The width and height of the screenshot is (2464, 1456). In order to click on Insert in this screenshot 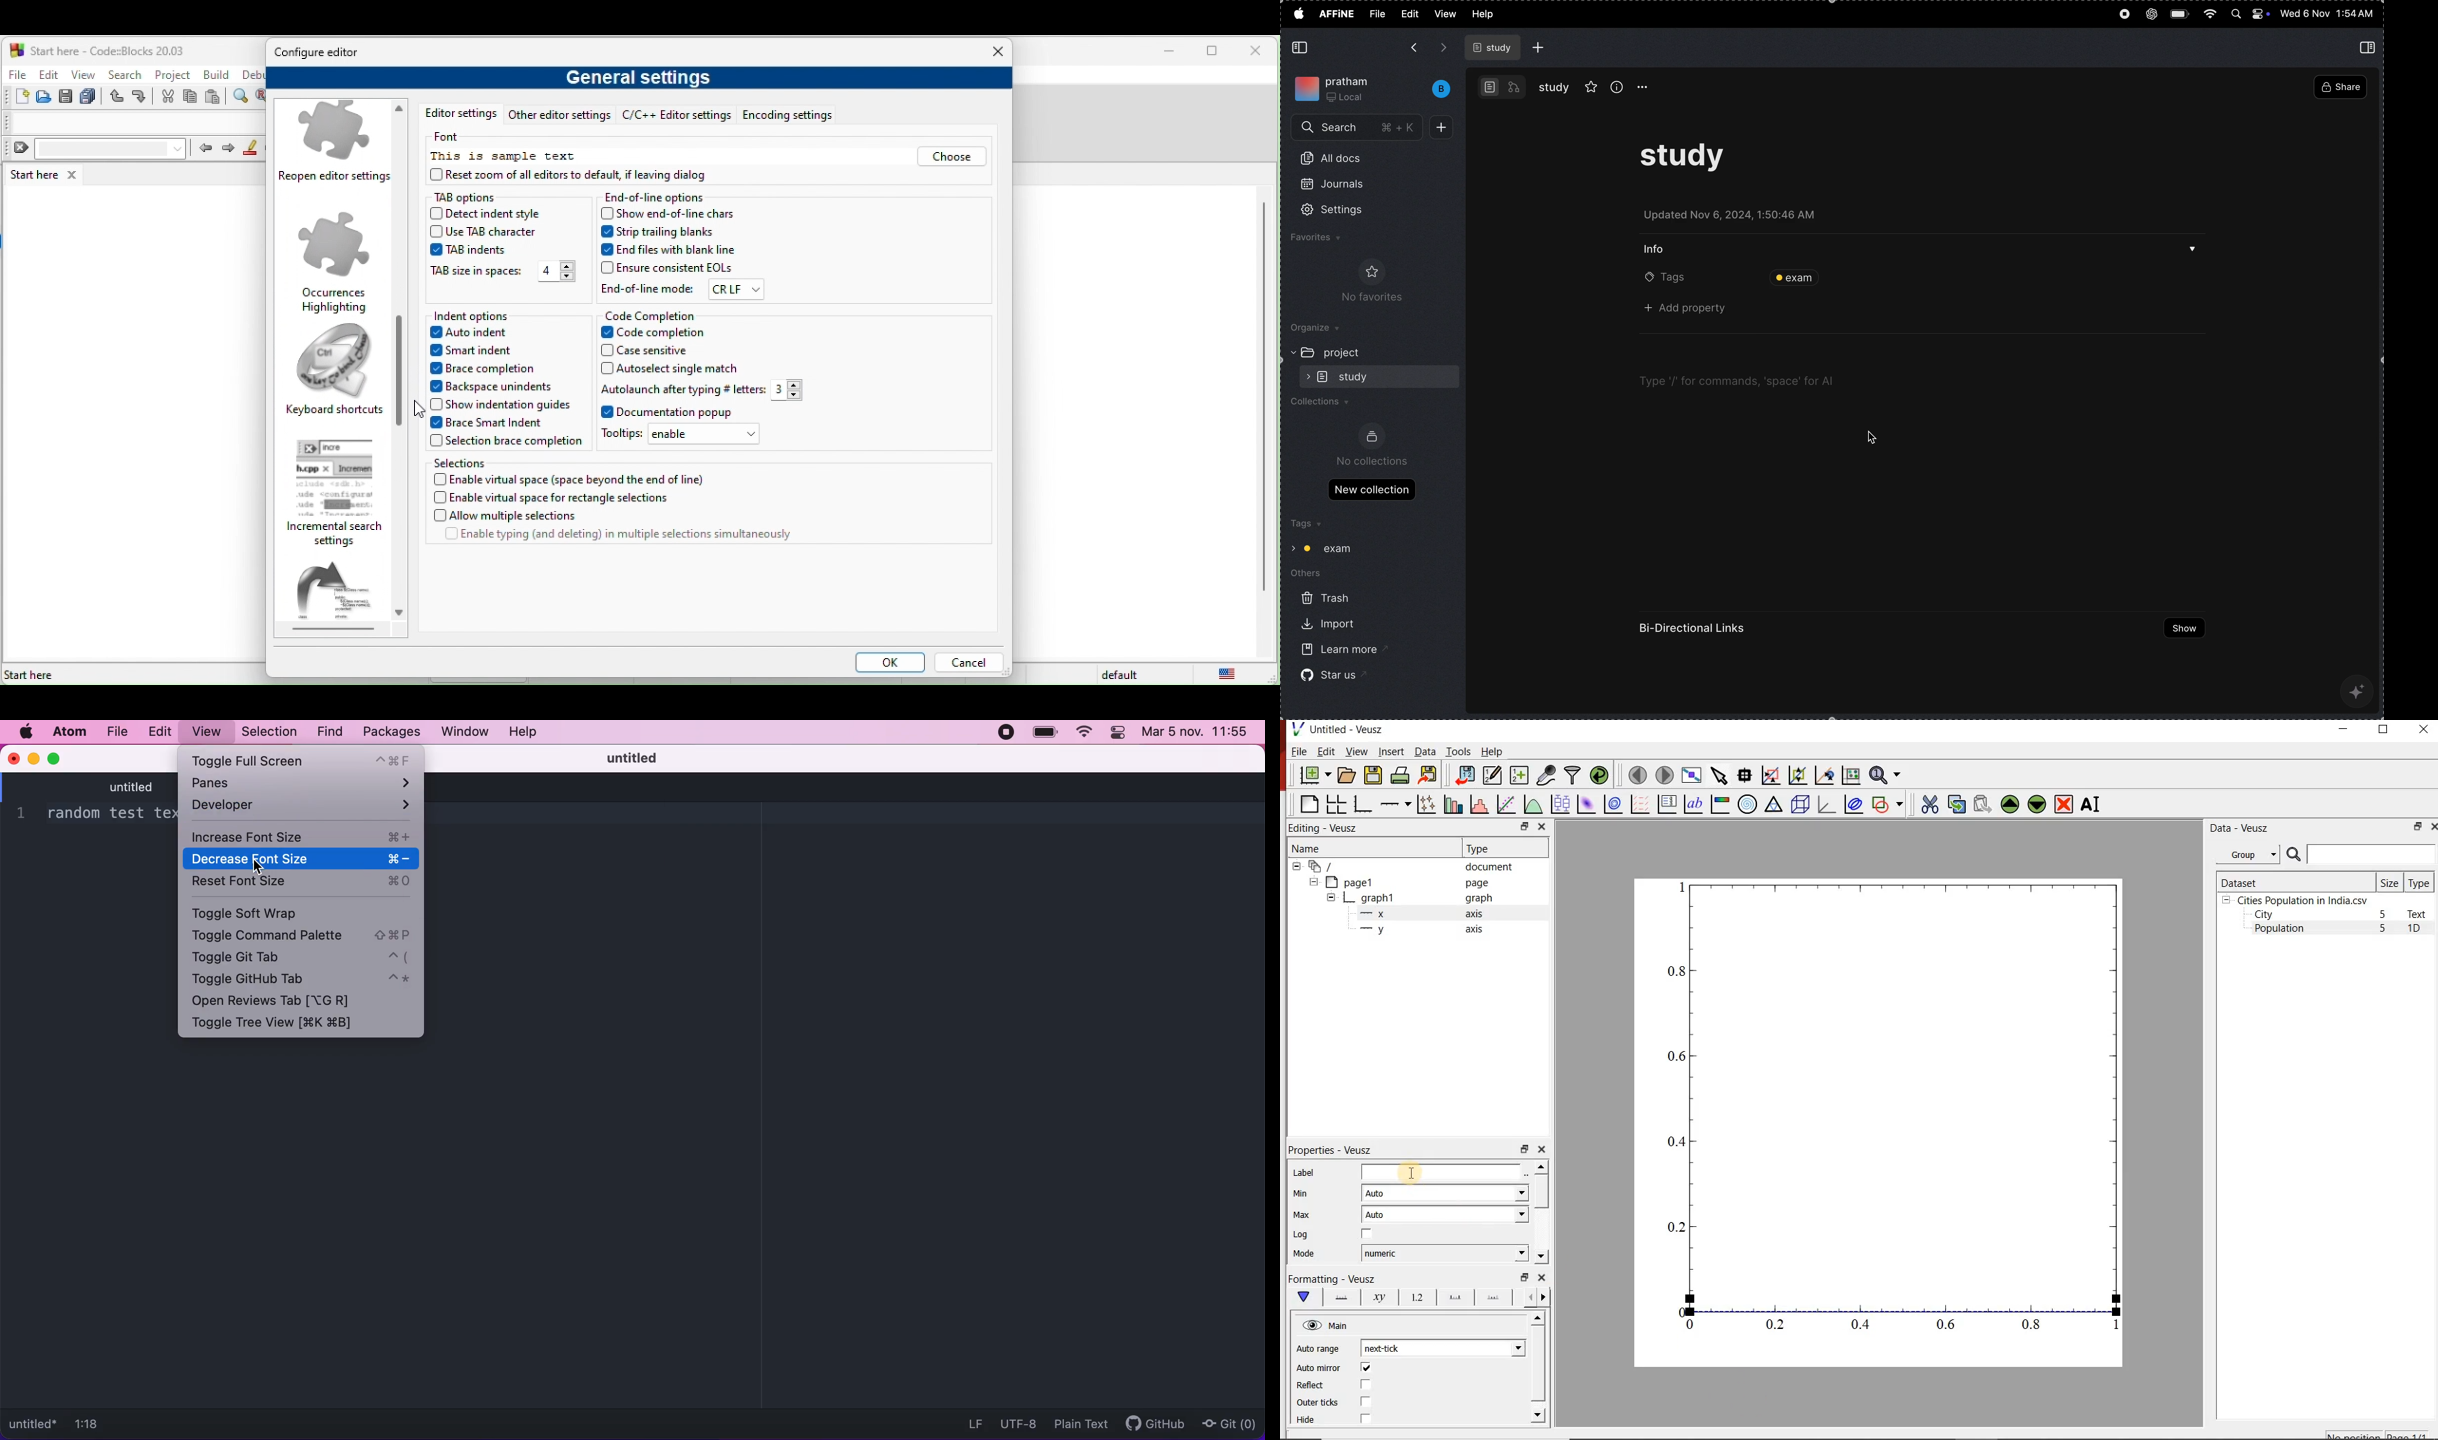, I will do `click(1390, 752)`.